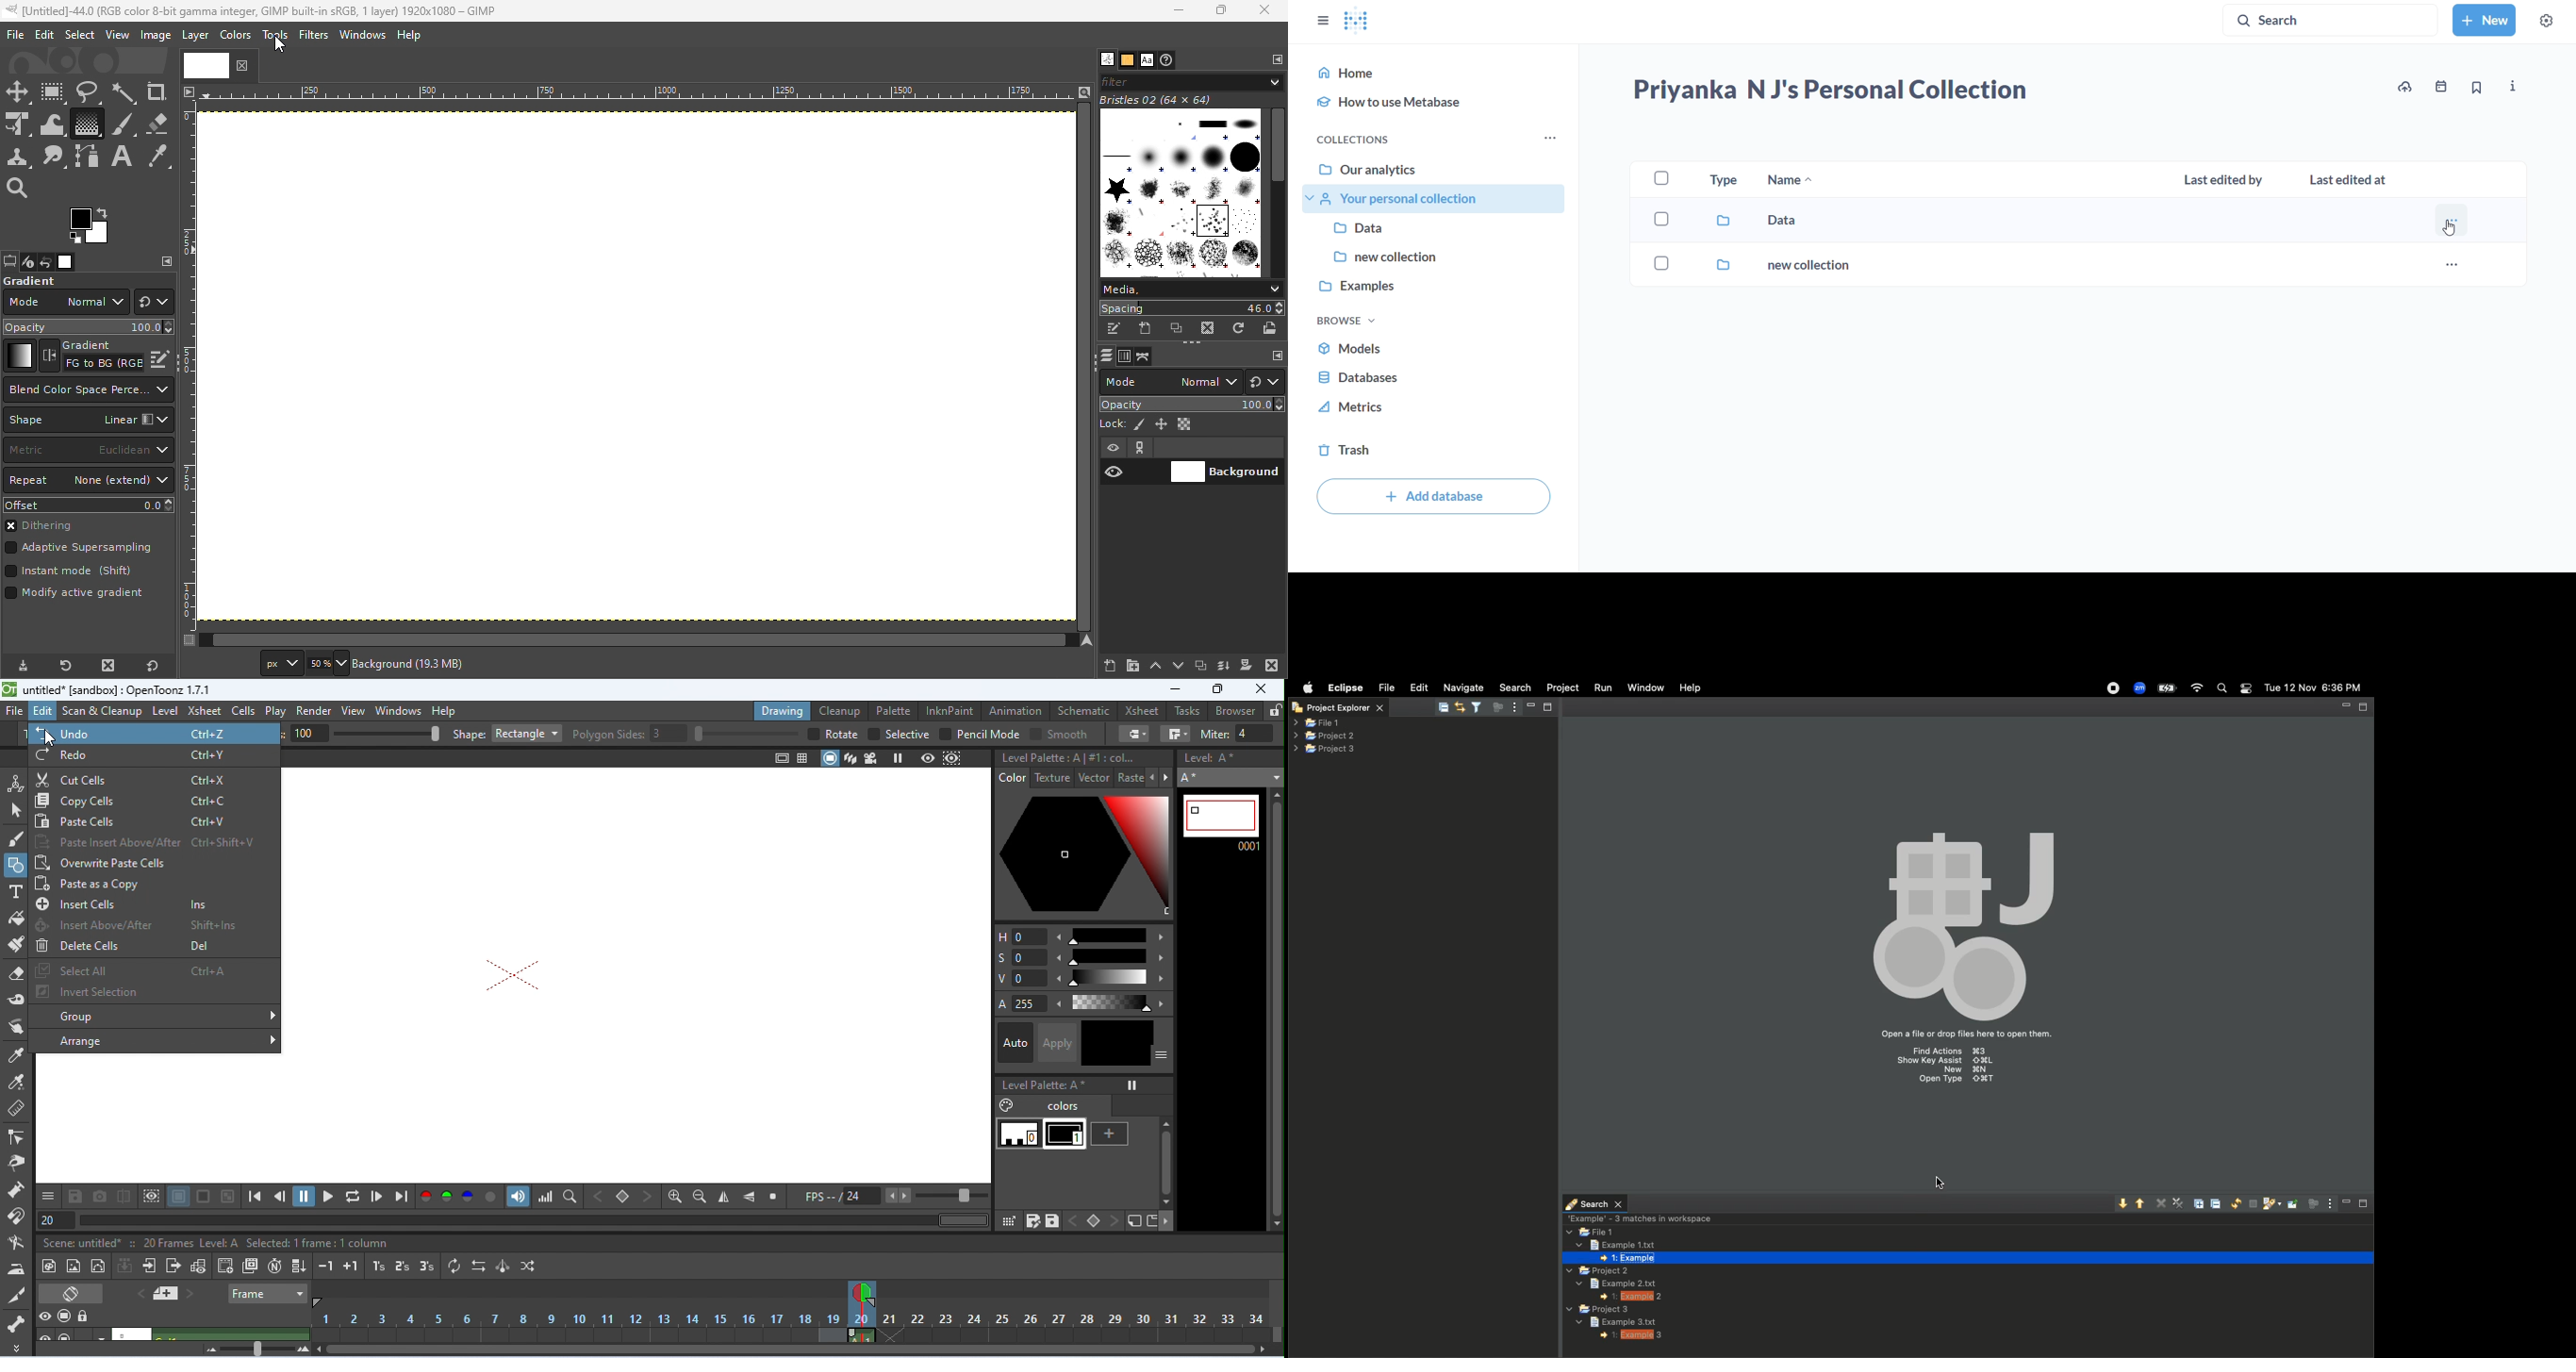 The width and height of the screenshot is (2576, 1372). Describe the element at coordinates (979, 734) in the screenshot. I see `pencil mode` at that location.